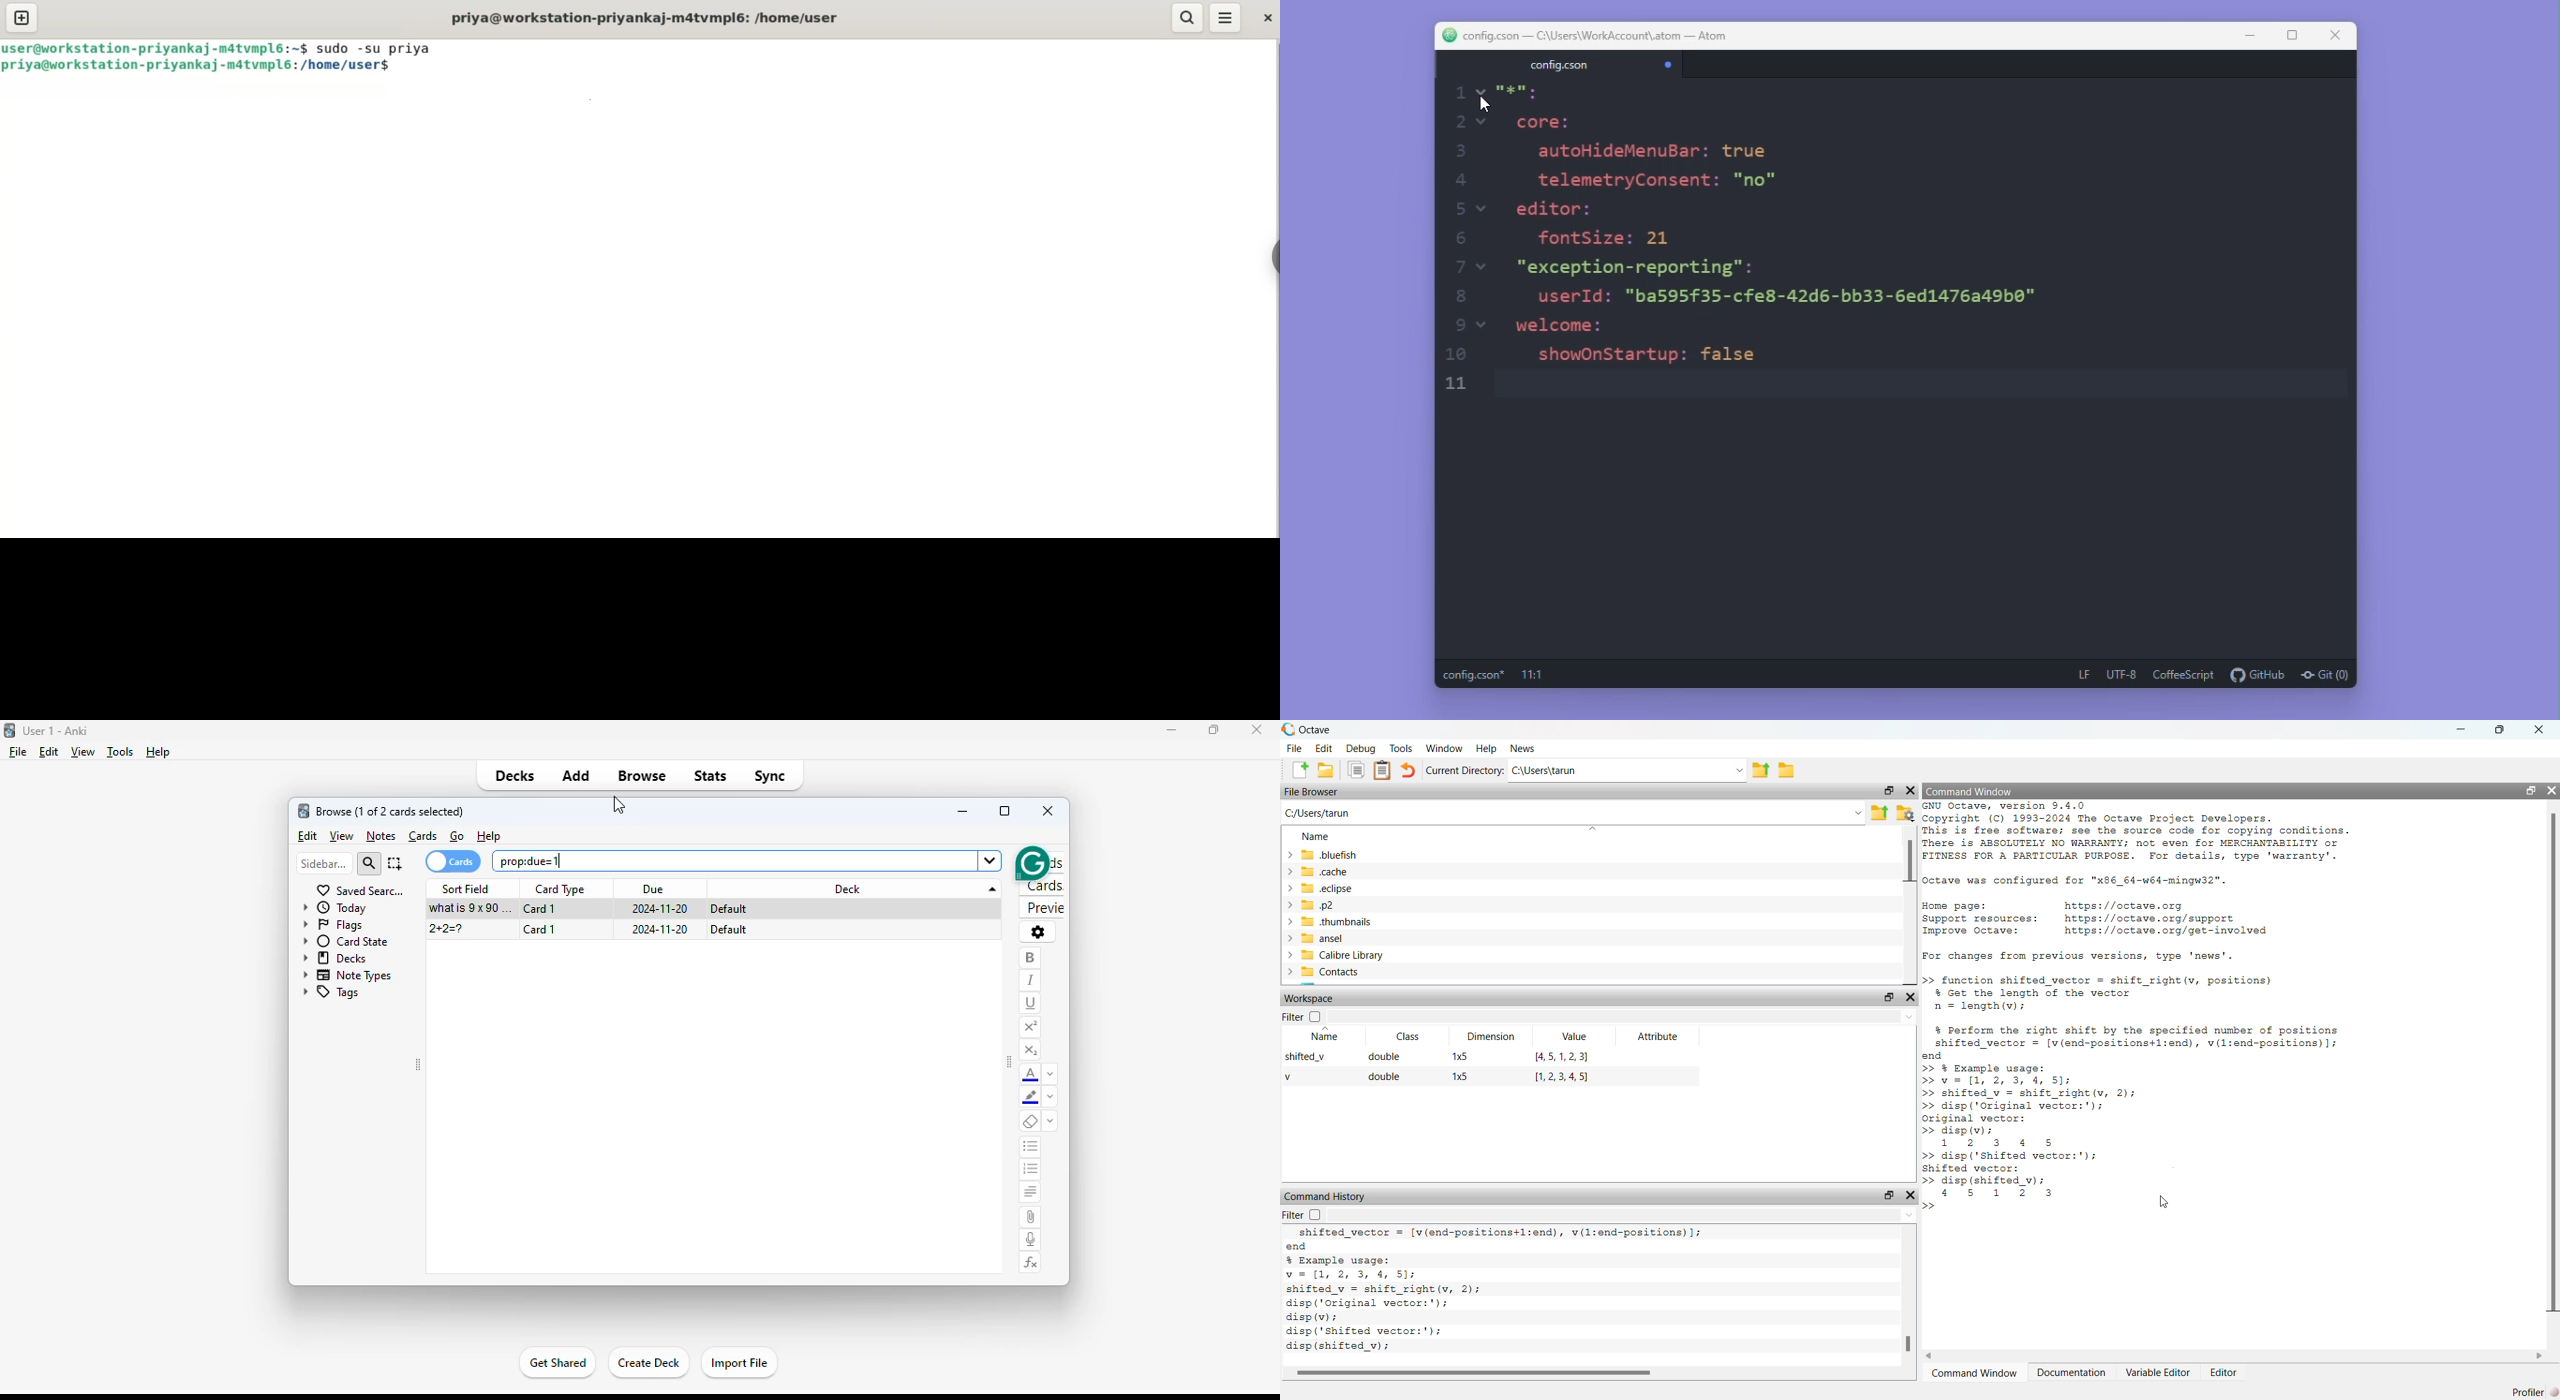 The image size is (2576, 1400). What do you see at coordinates (1051, 1073) in the screenshot?
I see `change color` at bounding box center [1051, 1073].